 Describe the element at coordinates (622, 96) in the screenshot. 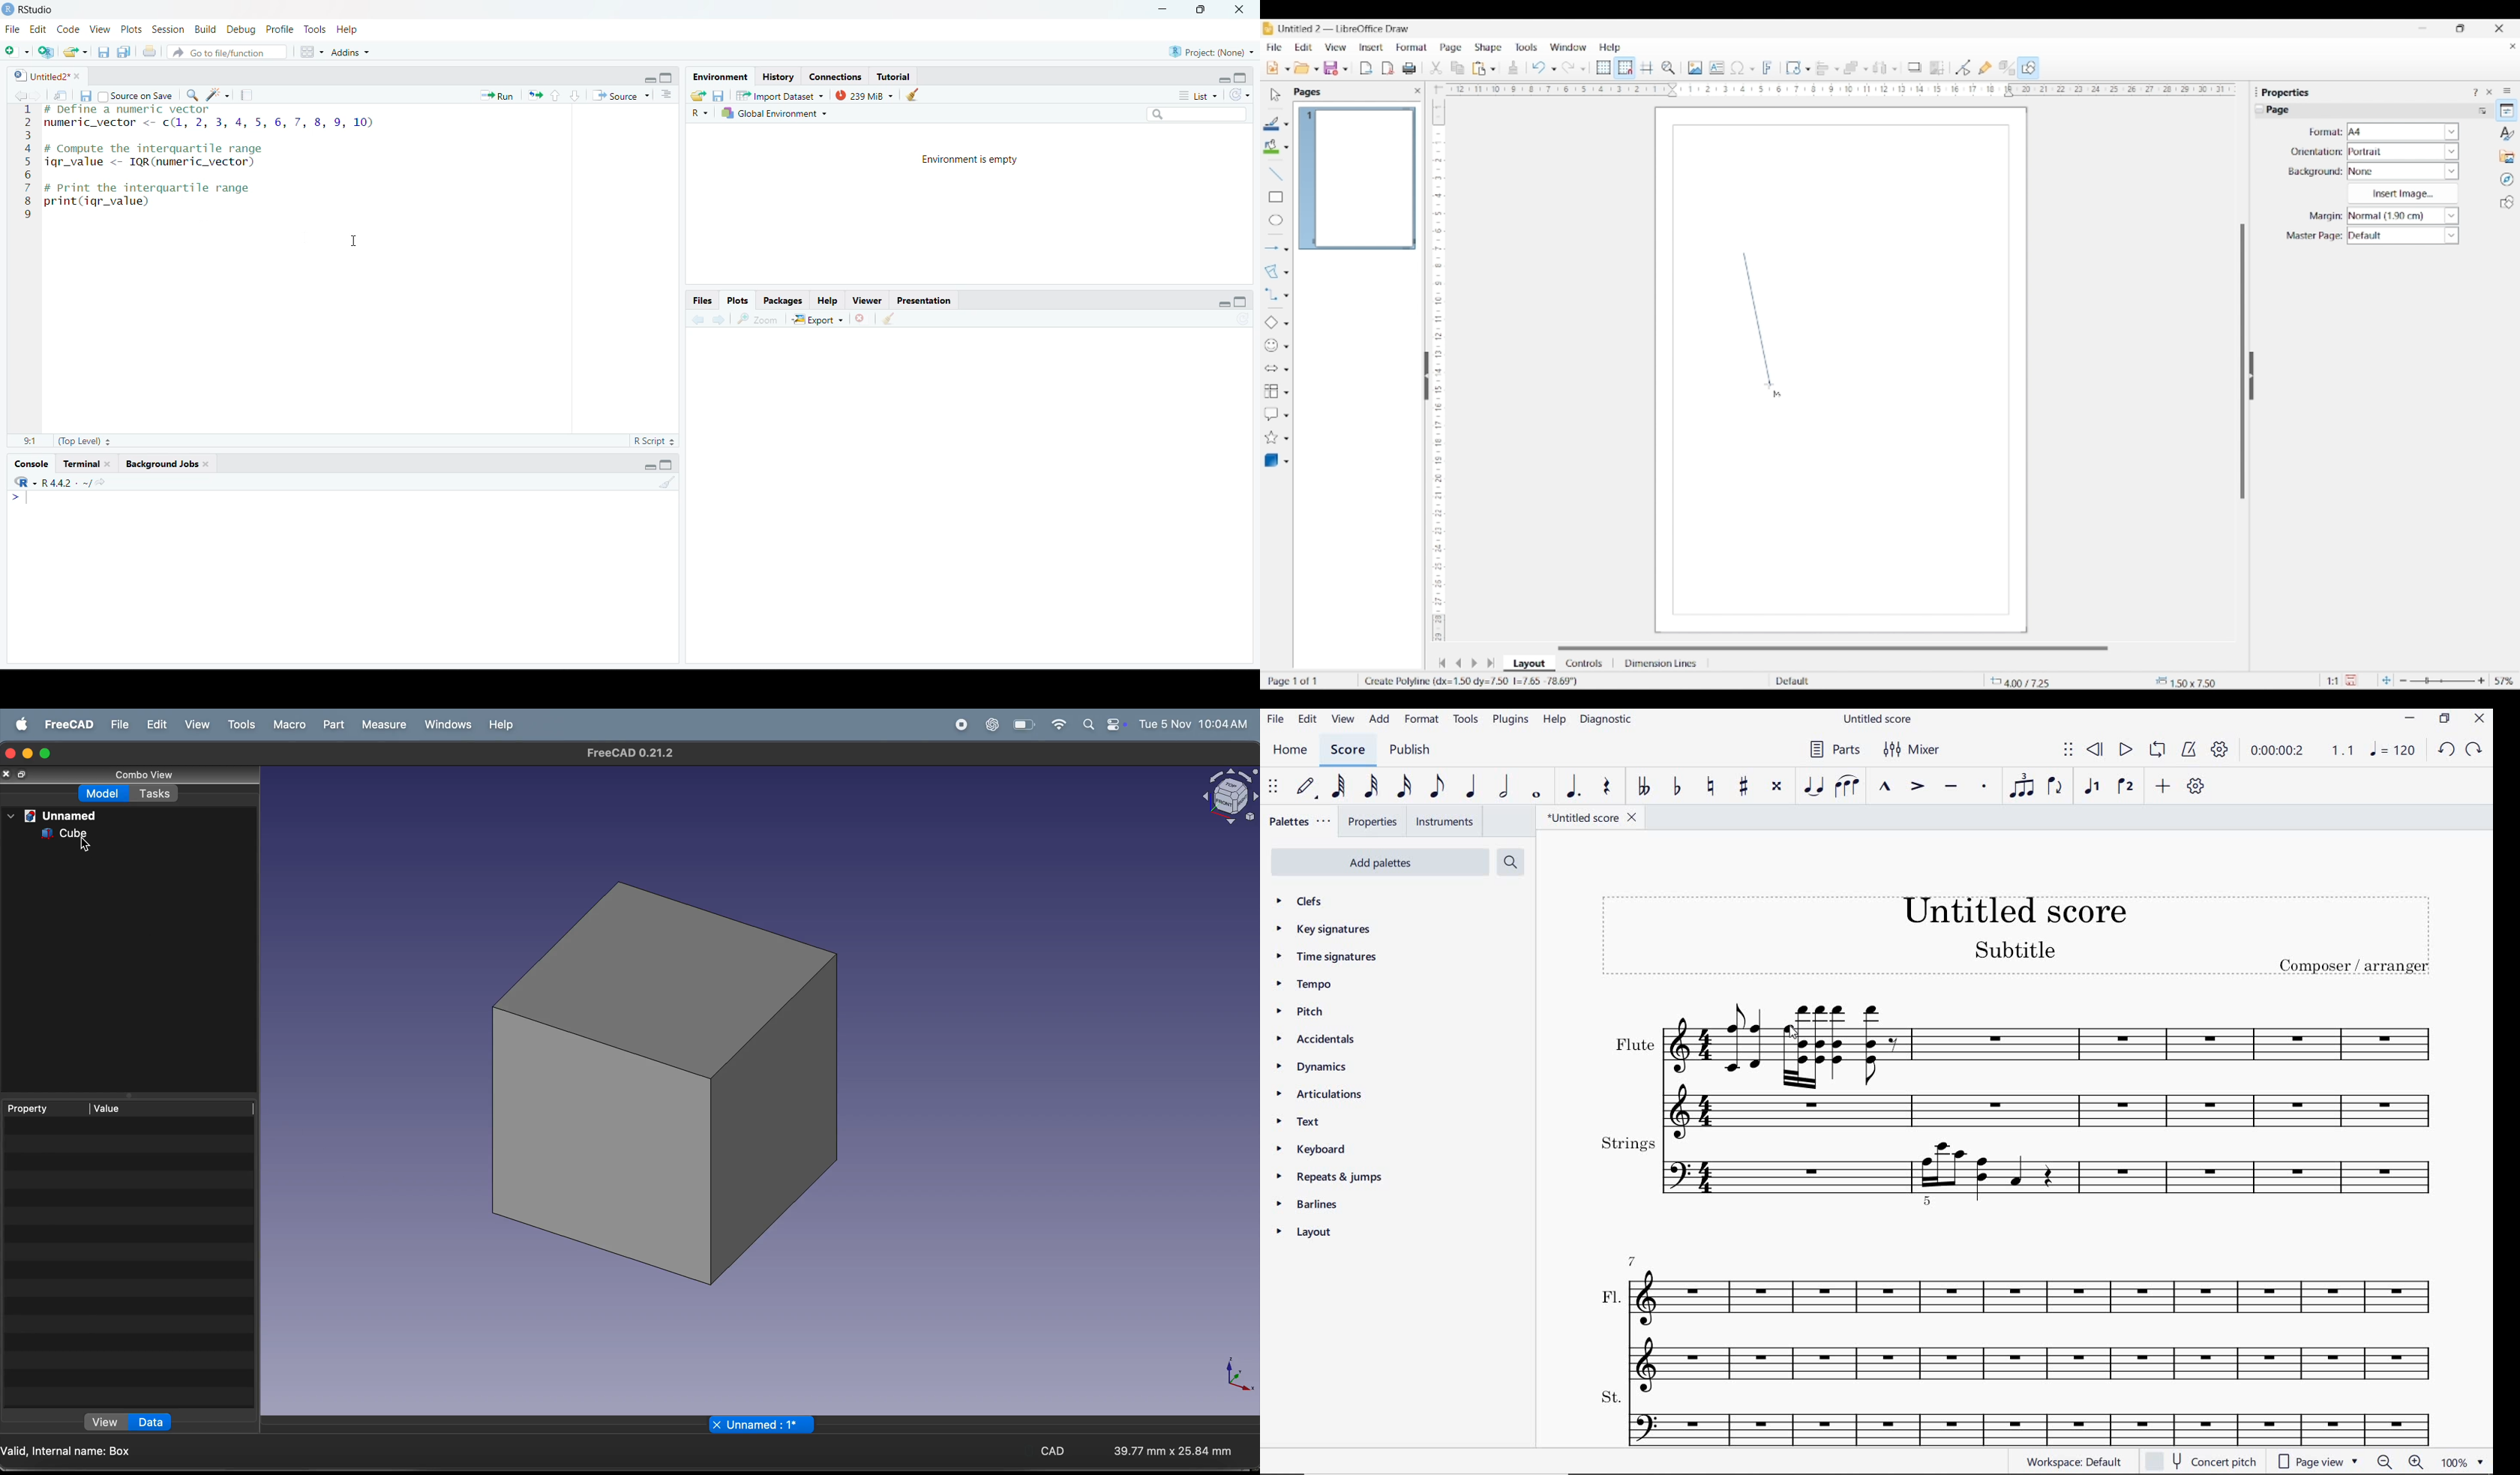

I see `Source the contents of the active document` at that location.